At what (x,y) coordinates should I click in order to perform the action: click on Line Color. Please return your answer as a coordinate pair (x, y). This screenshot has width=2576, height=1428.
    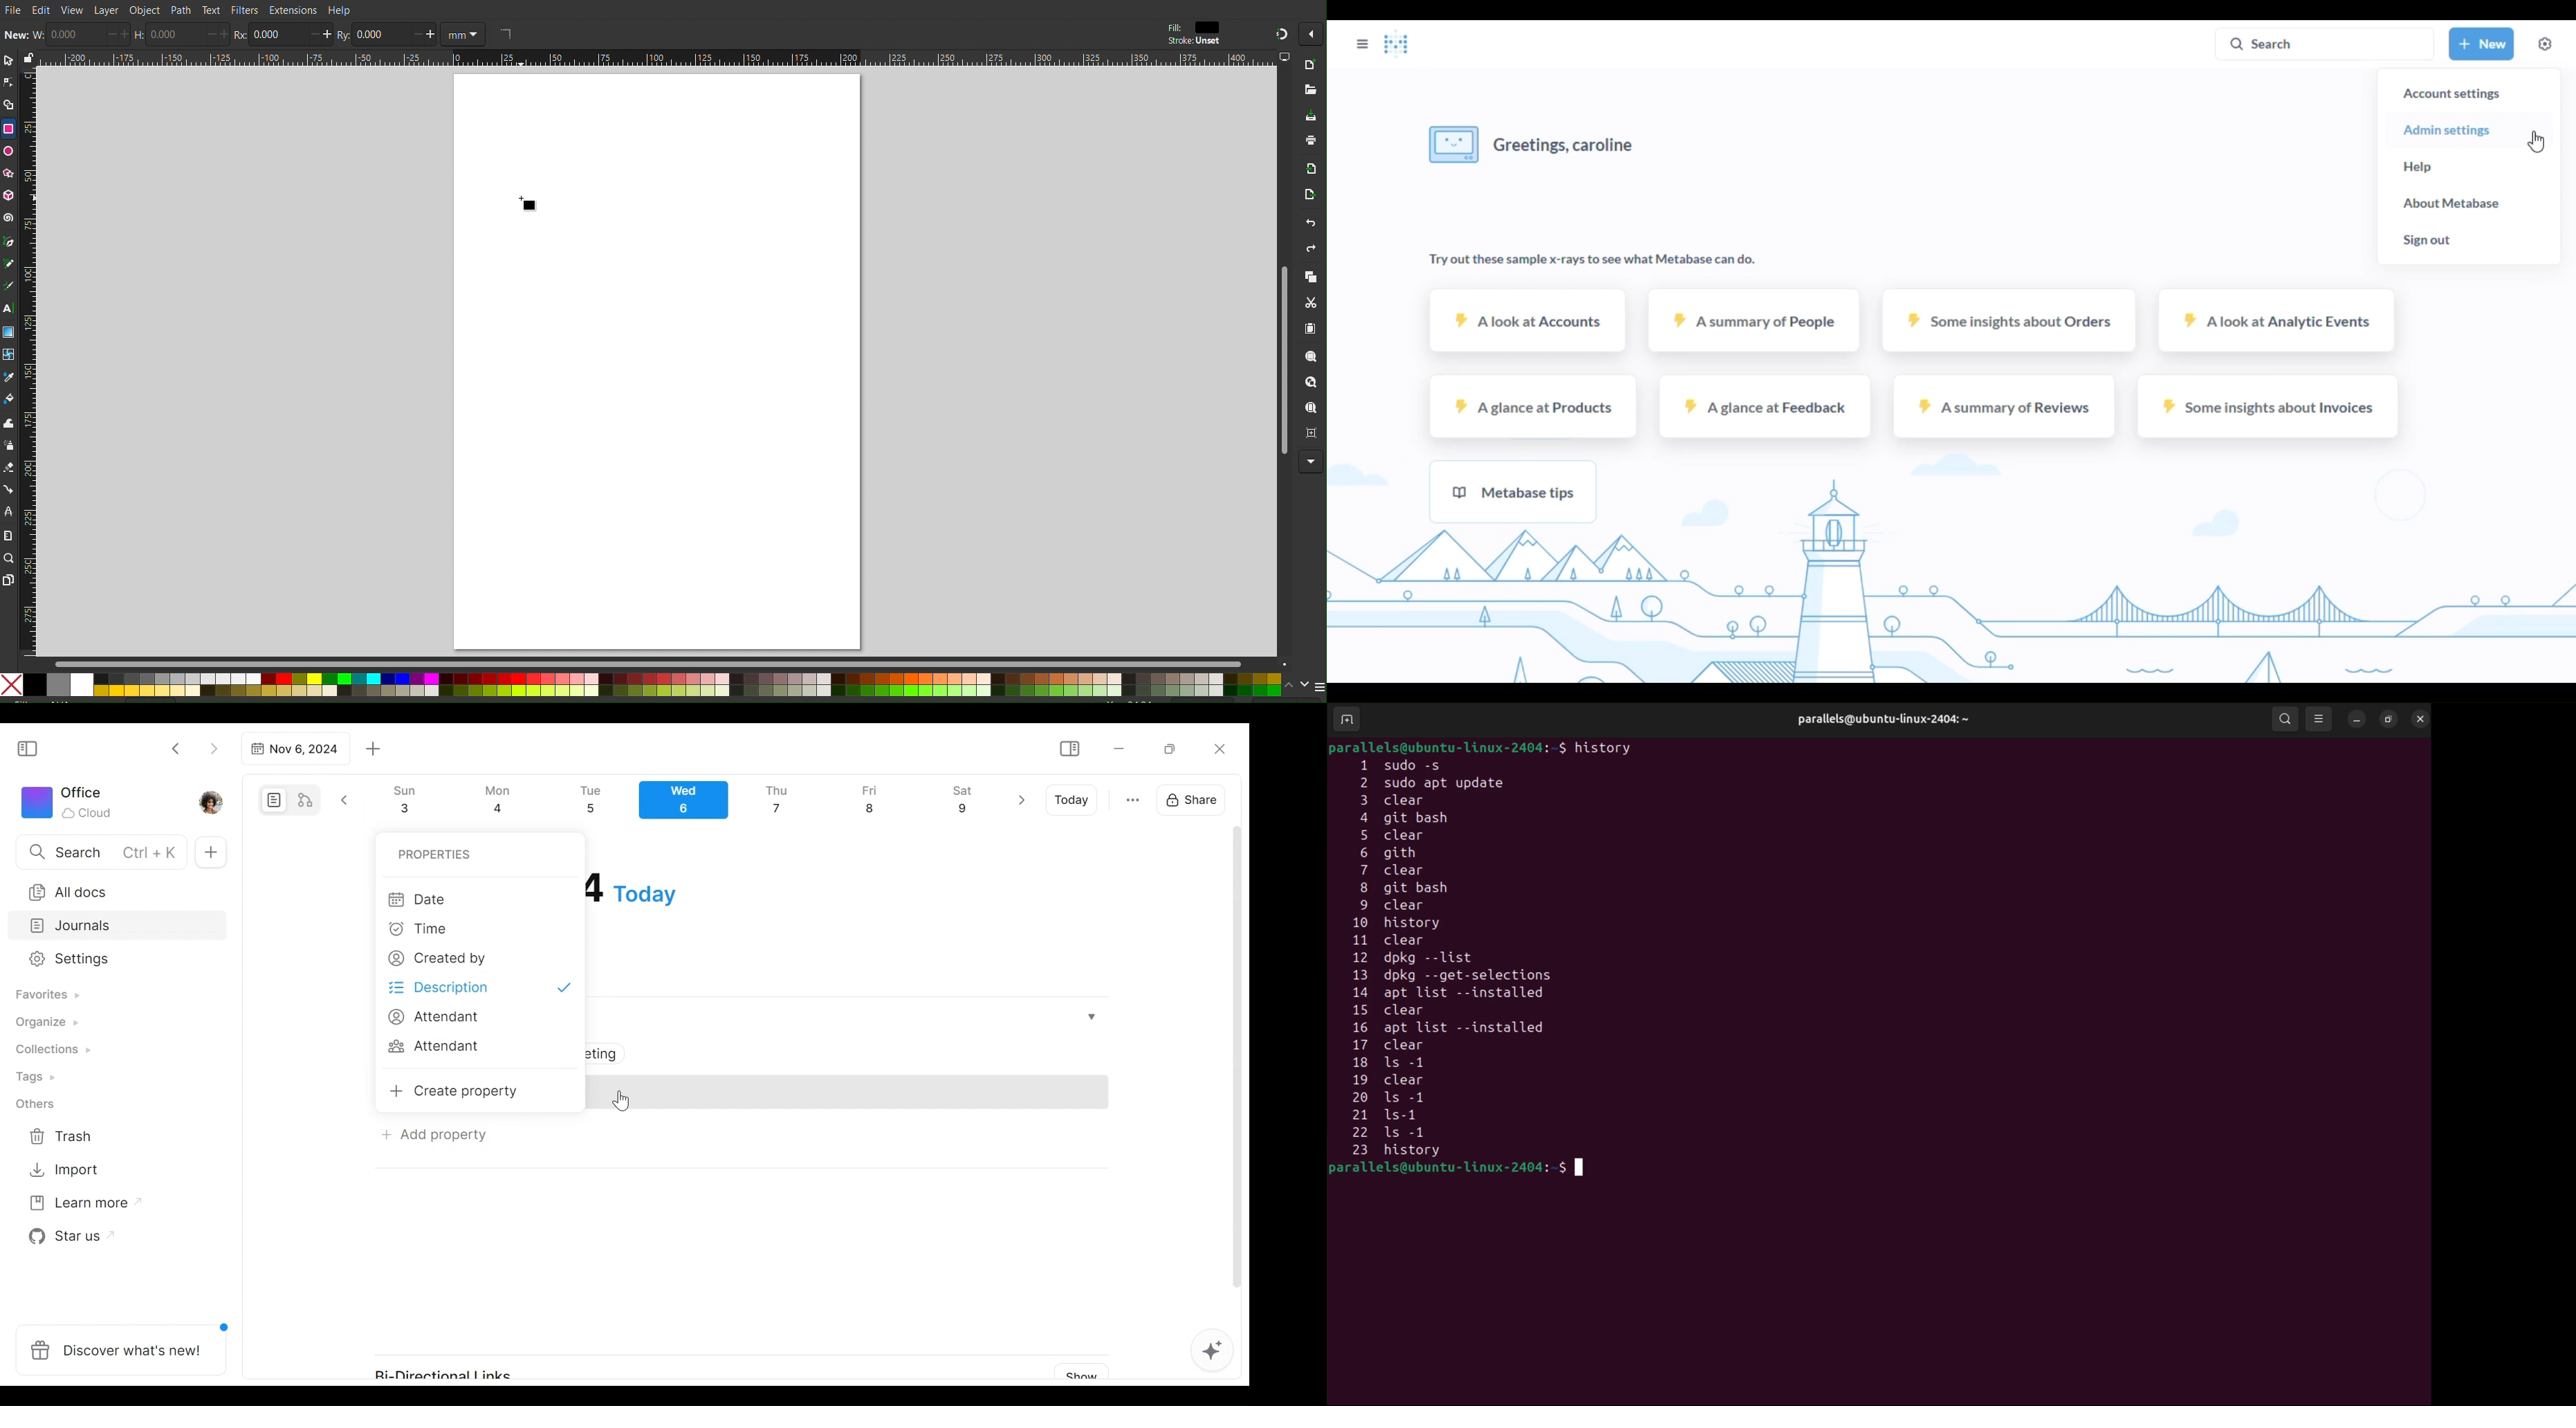
    Looking at the image, I should click on (8, 378).